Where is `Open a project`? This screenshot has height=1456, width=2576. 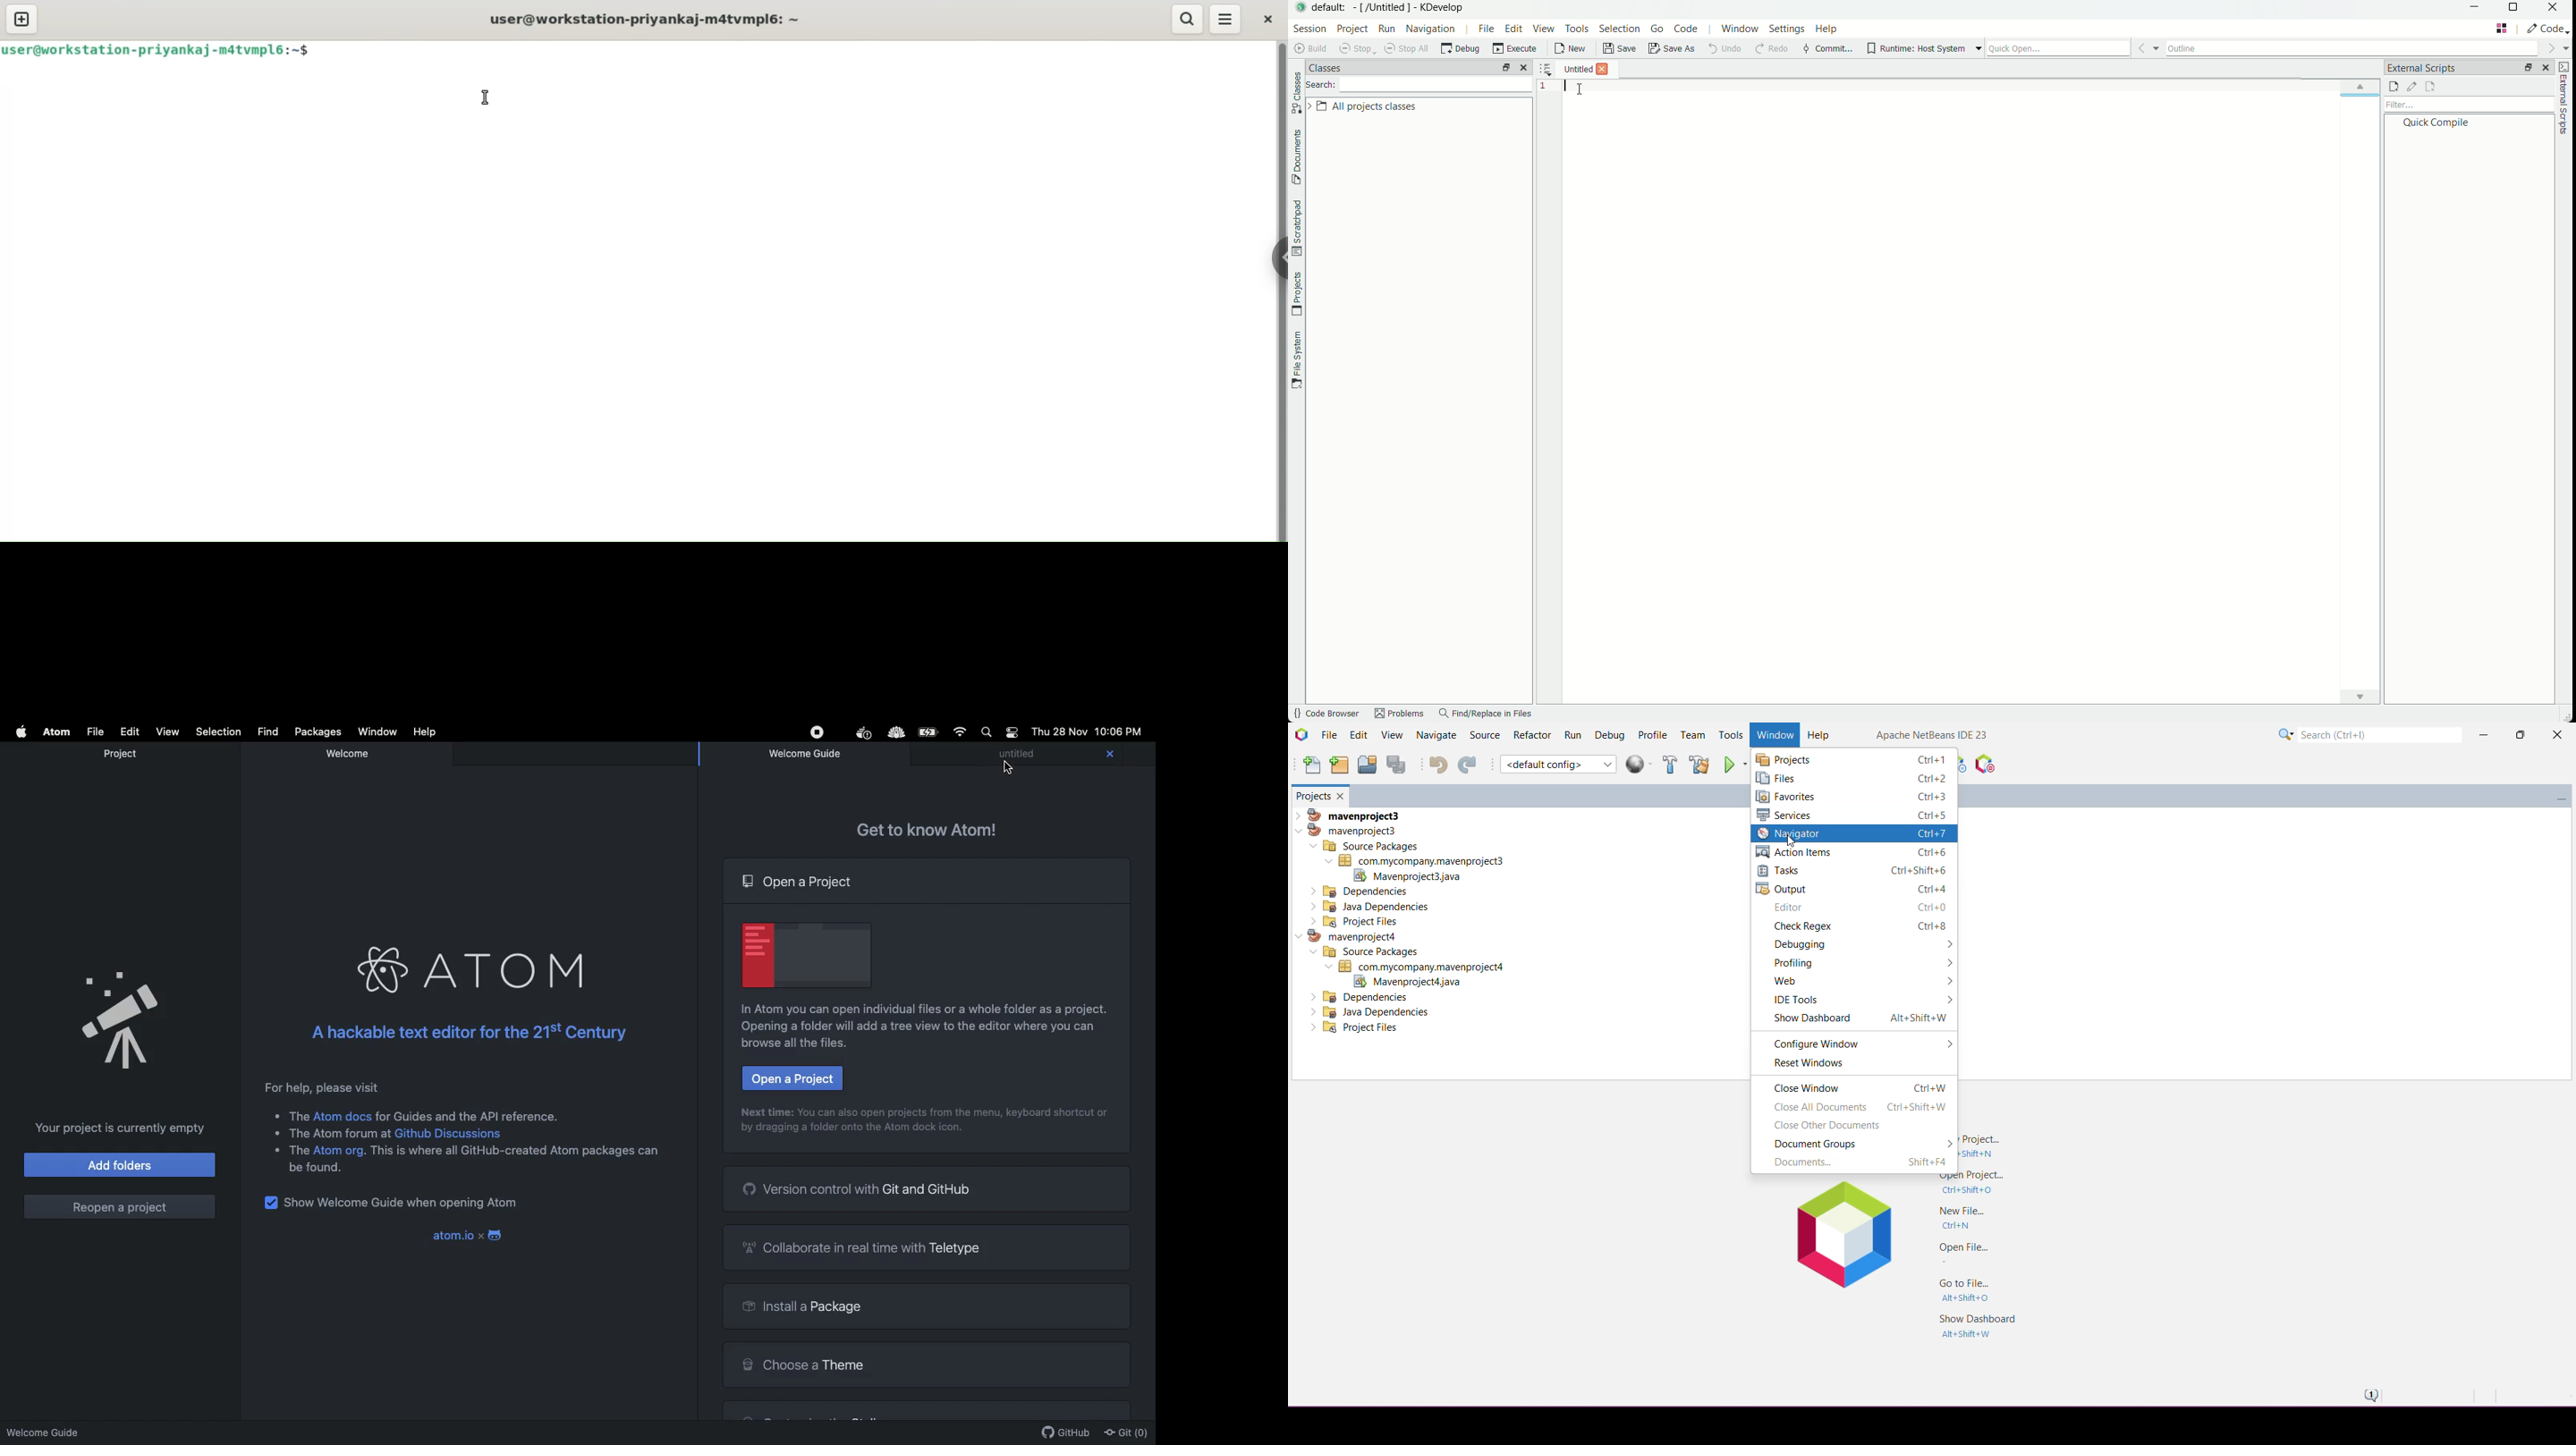 Open a project is located at coordinates (793, 880).